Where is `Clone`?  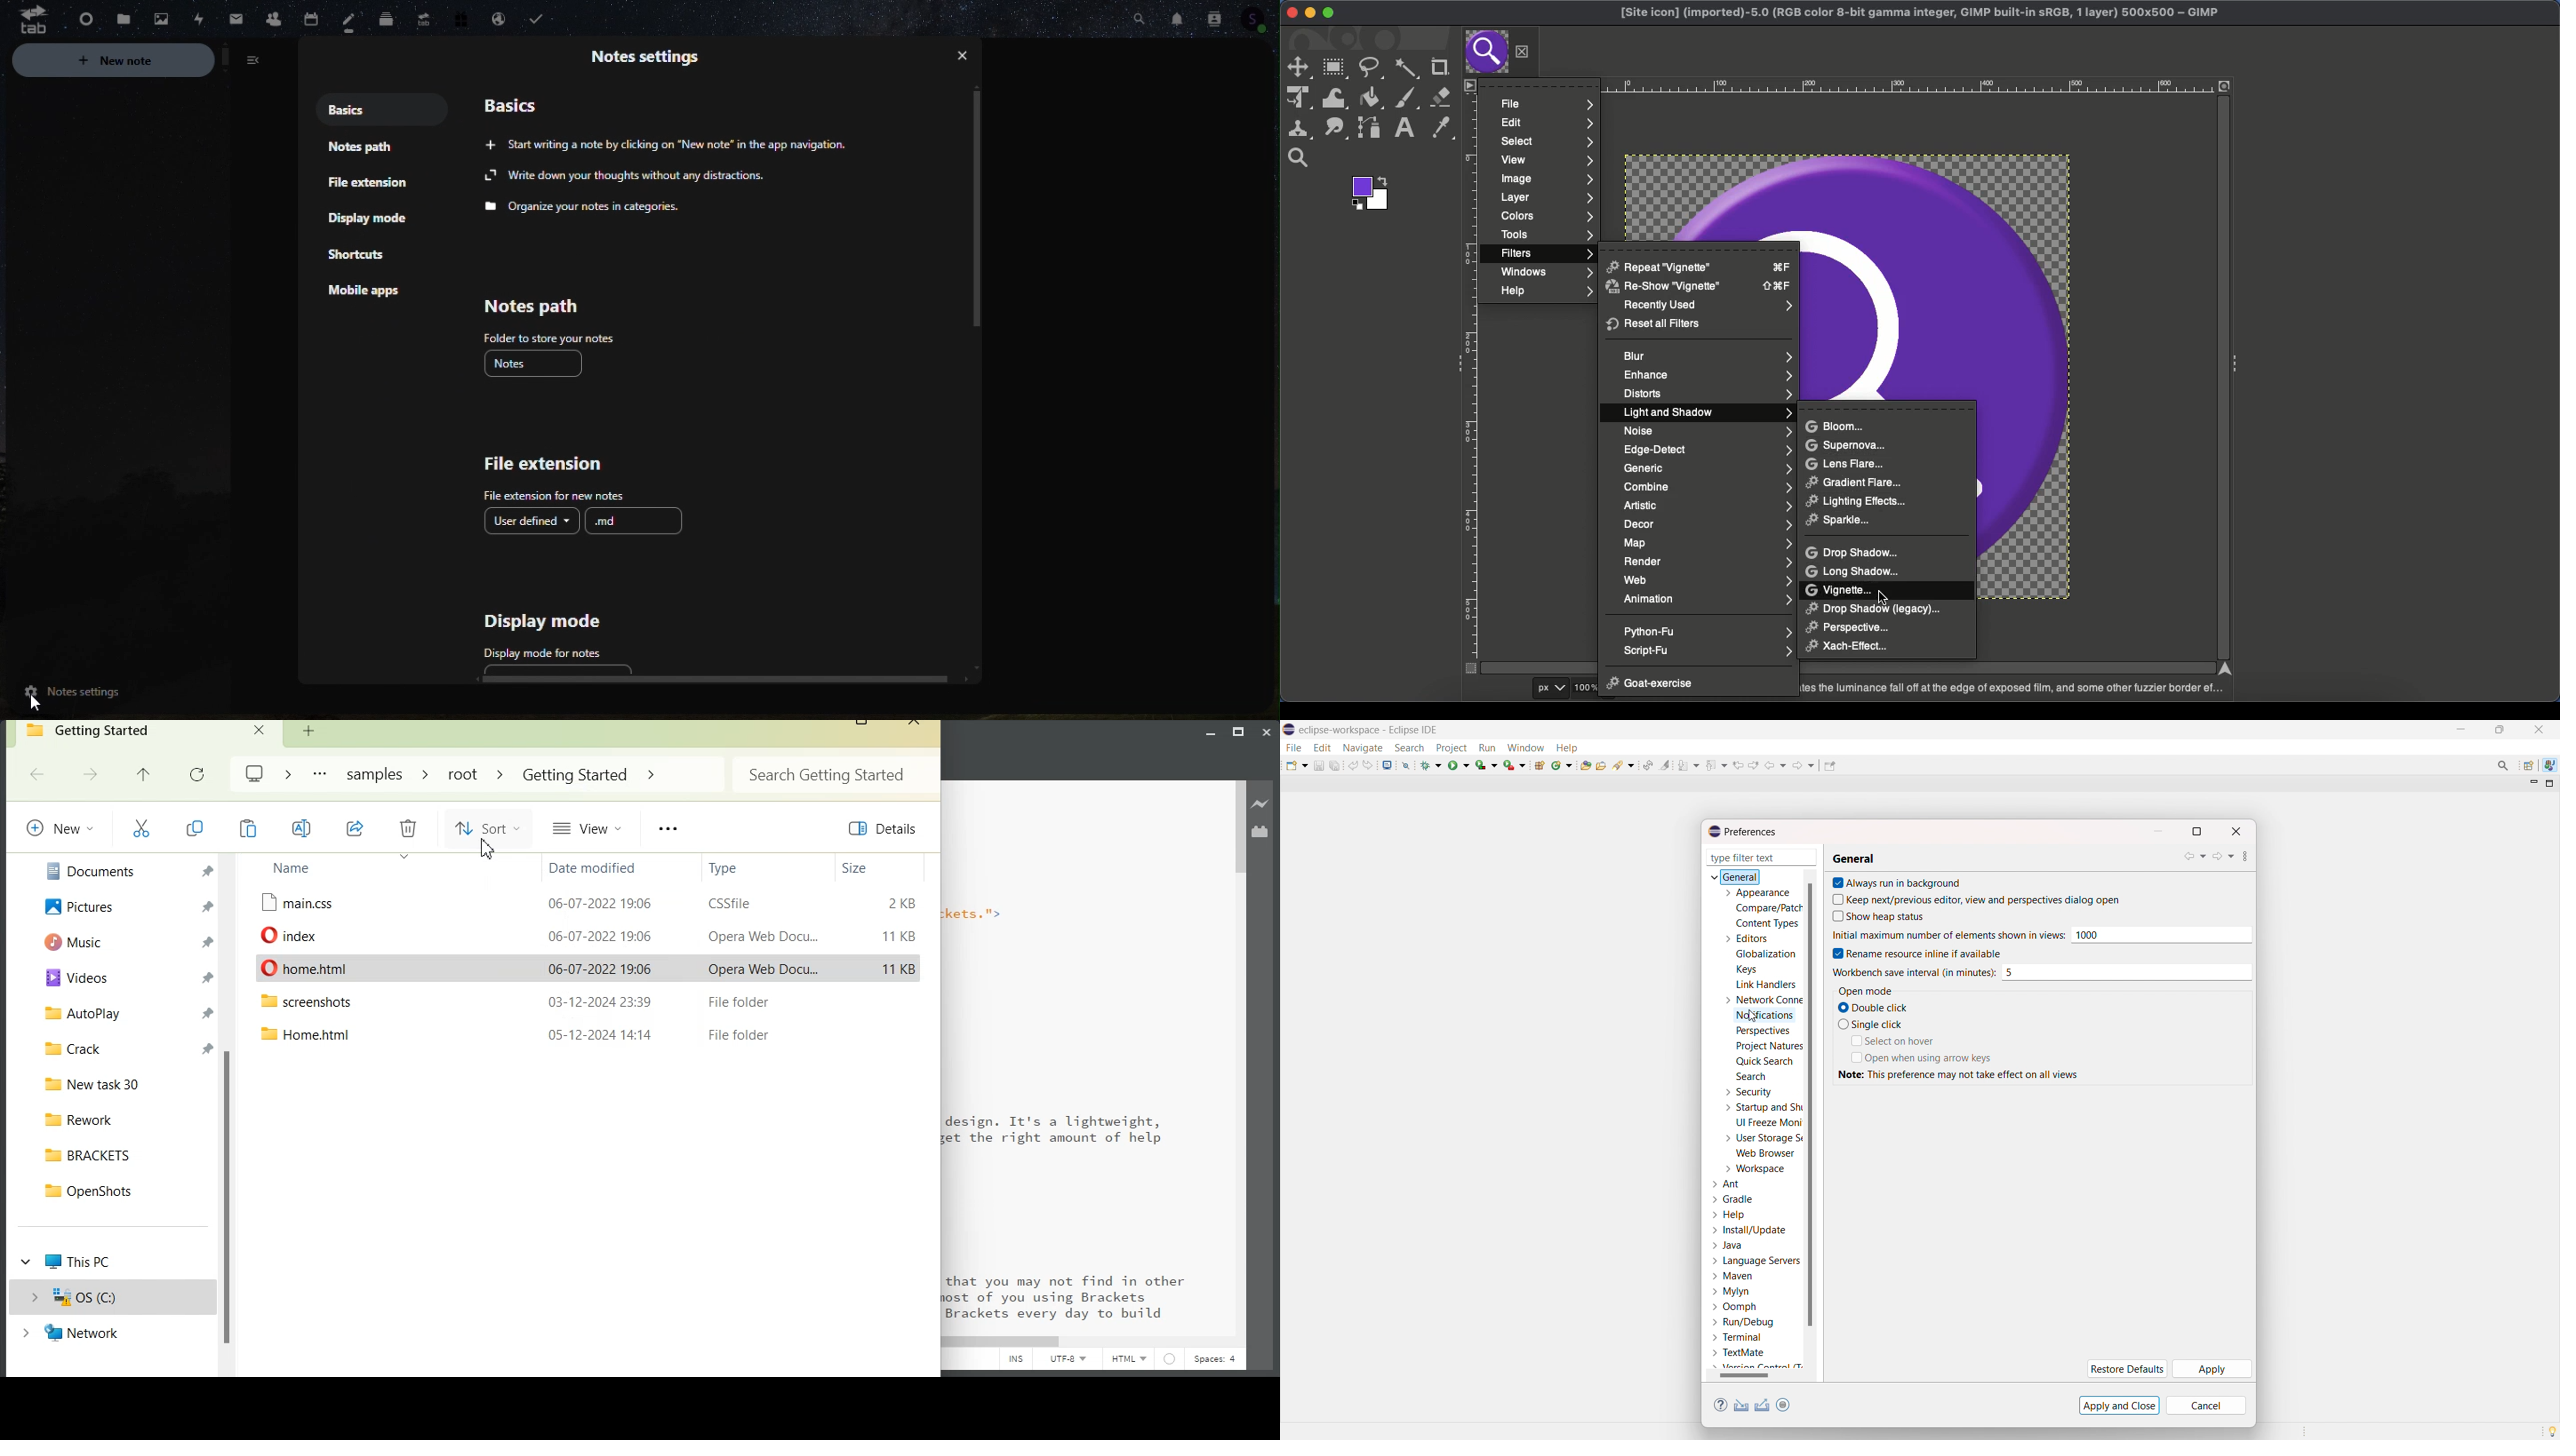 Clone is located at coordinates (1299, 129).